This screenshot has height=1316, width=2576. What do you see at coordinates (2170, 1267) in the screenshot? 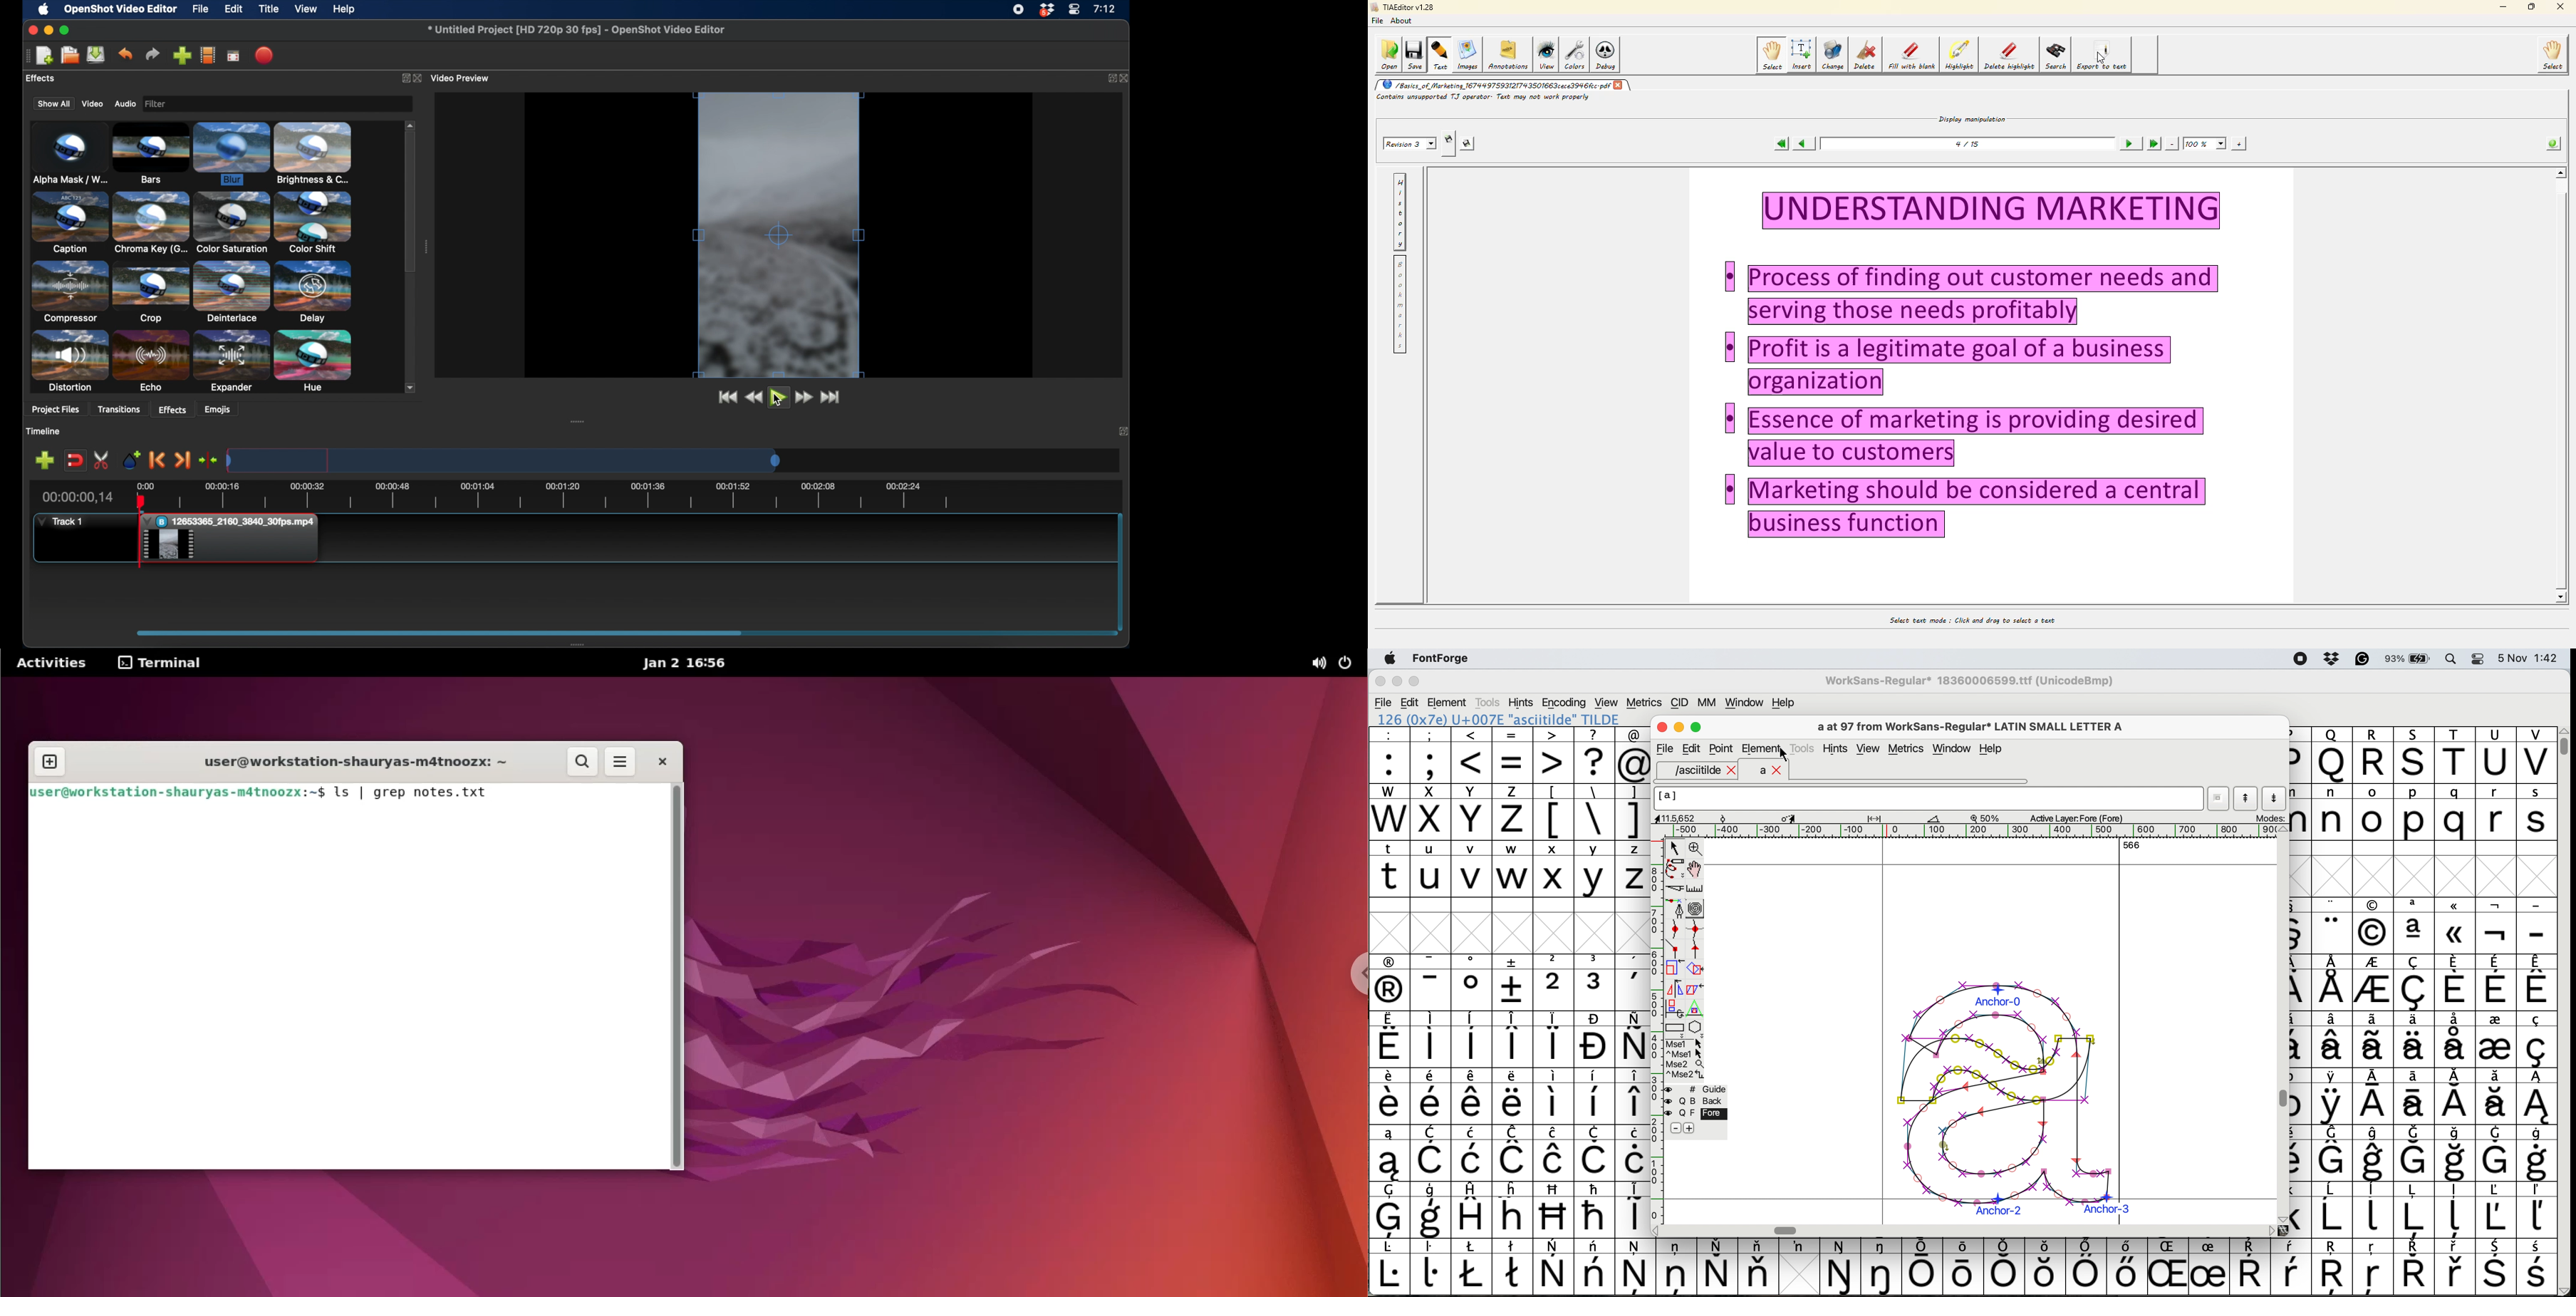
I see `` at bounding box center [2170, 1267].